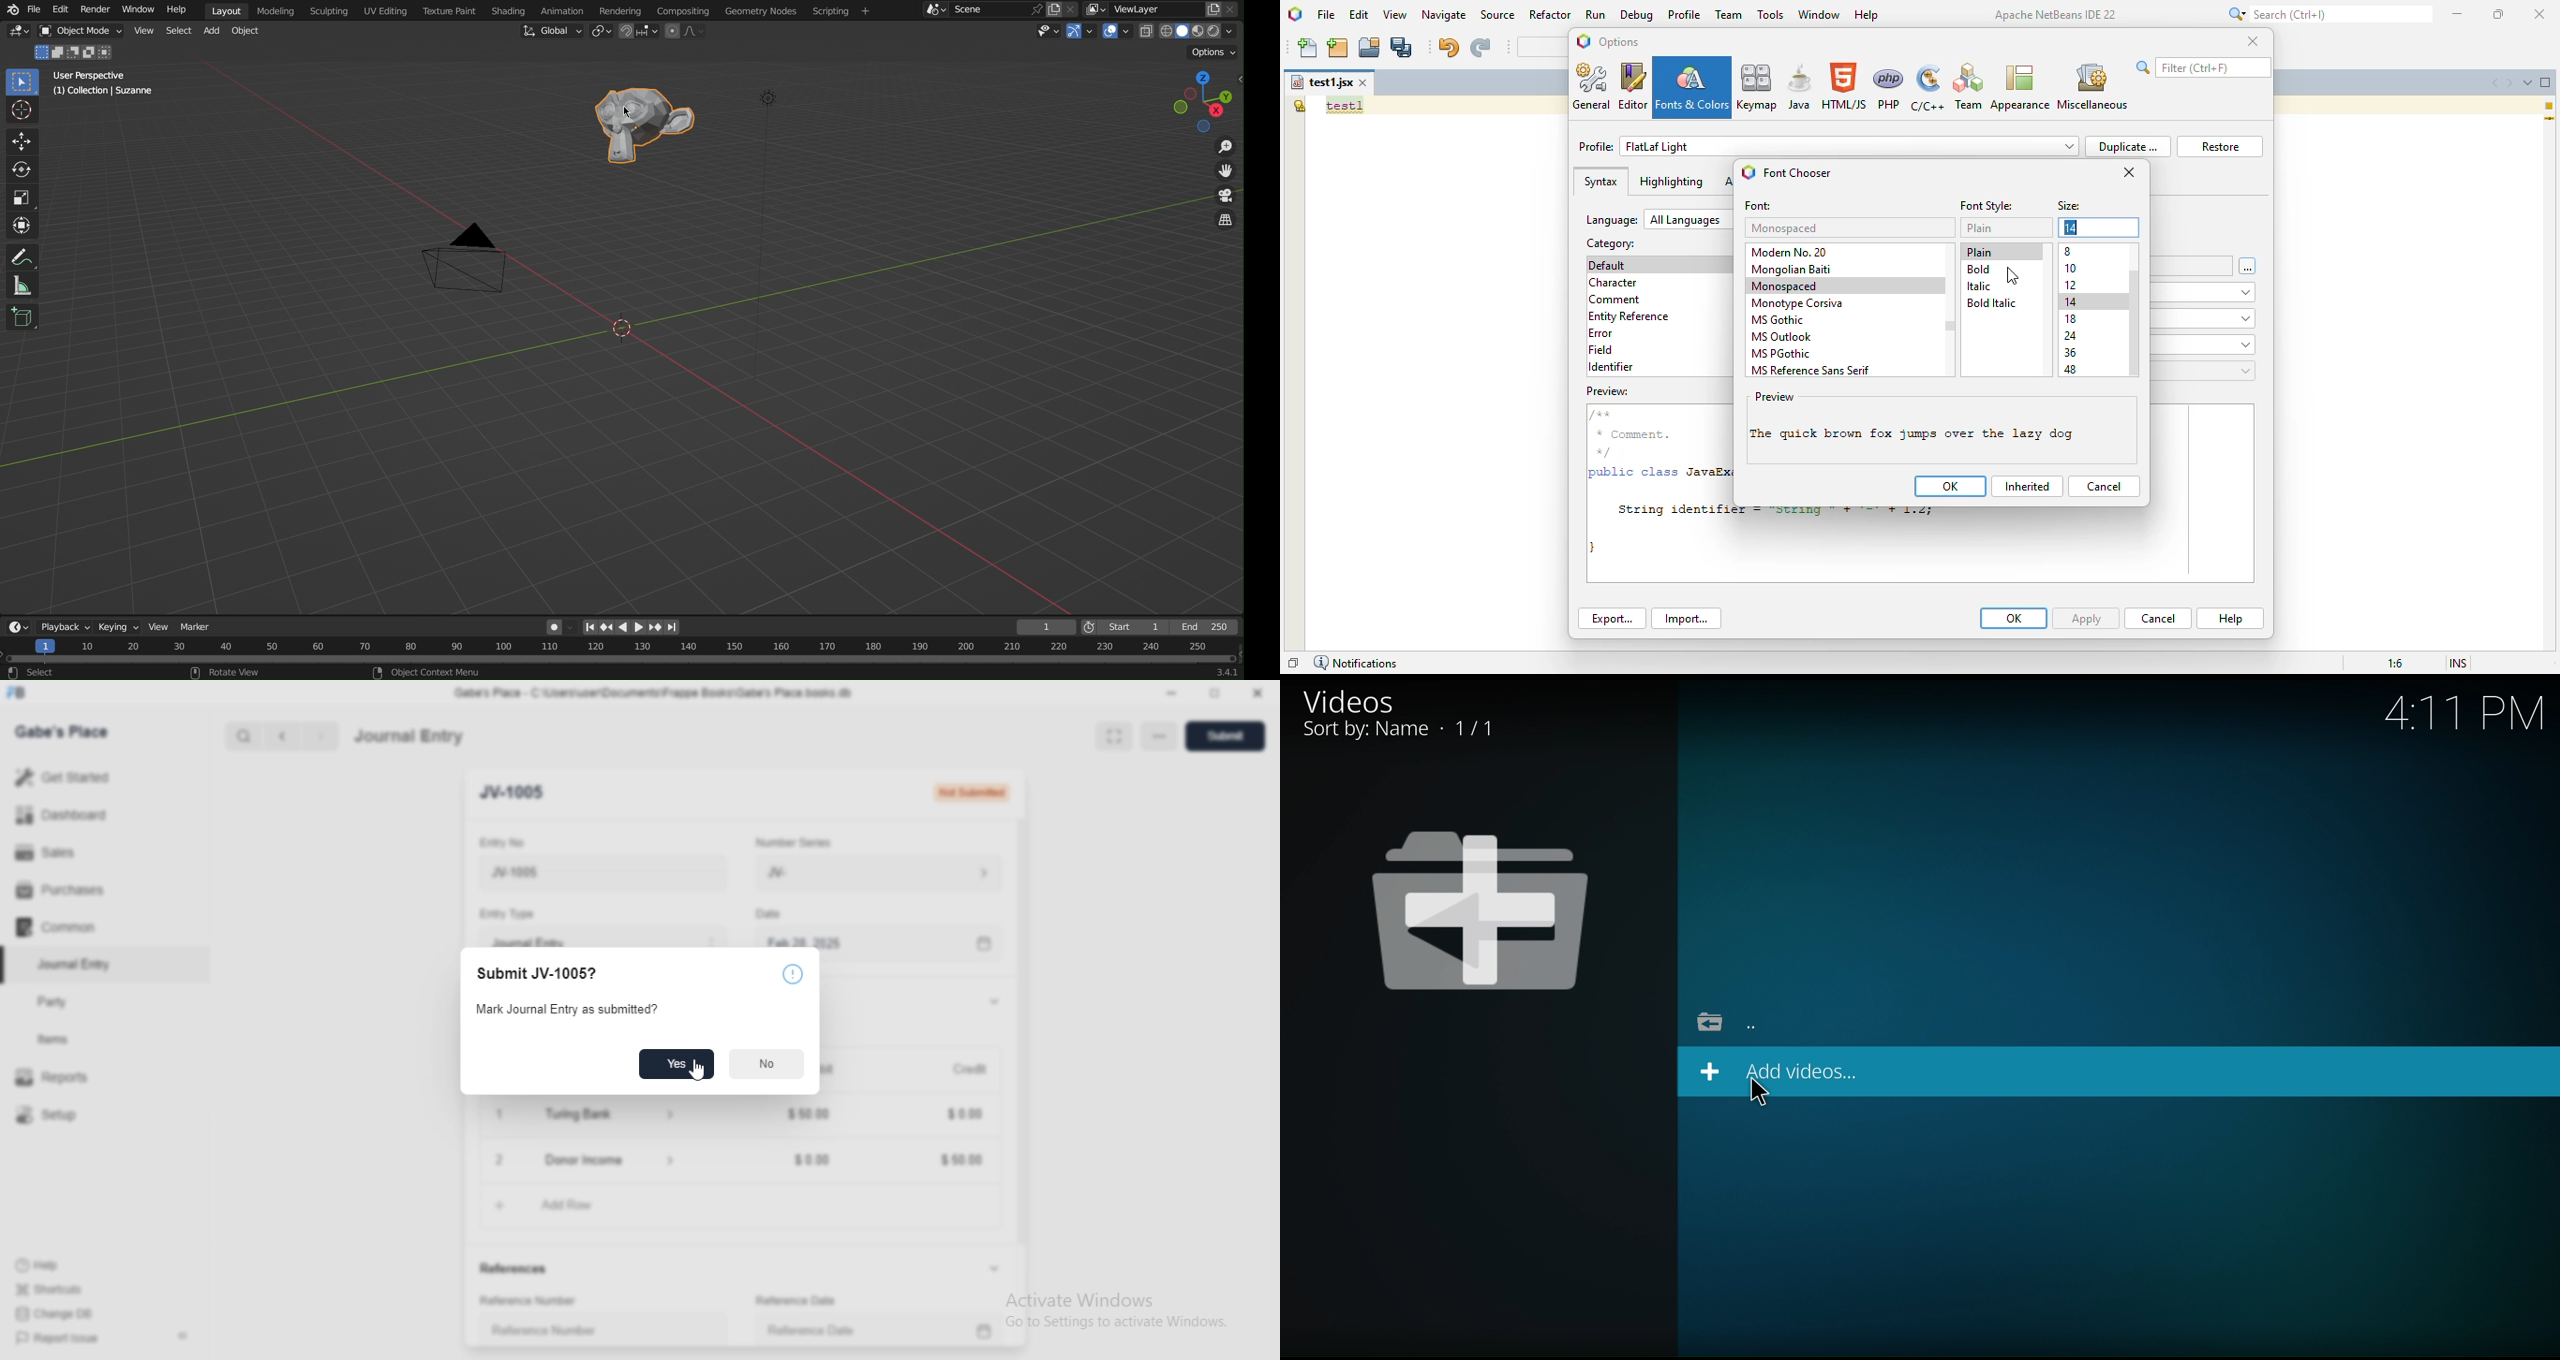 The height and width of the screenshot is (1372, 2576). Describe the element at coordinates (21, 317) in the screenshot. I see `Add Cube` at that location.